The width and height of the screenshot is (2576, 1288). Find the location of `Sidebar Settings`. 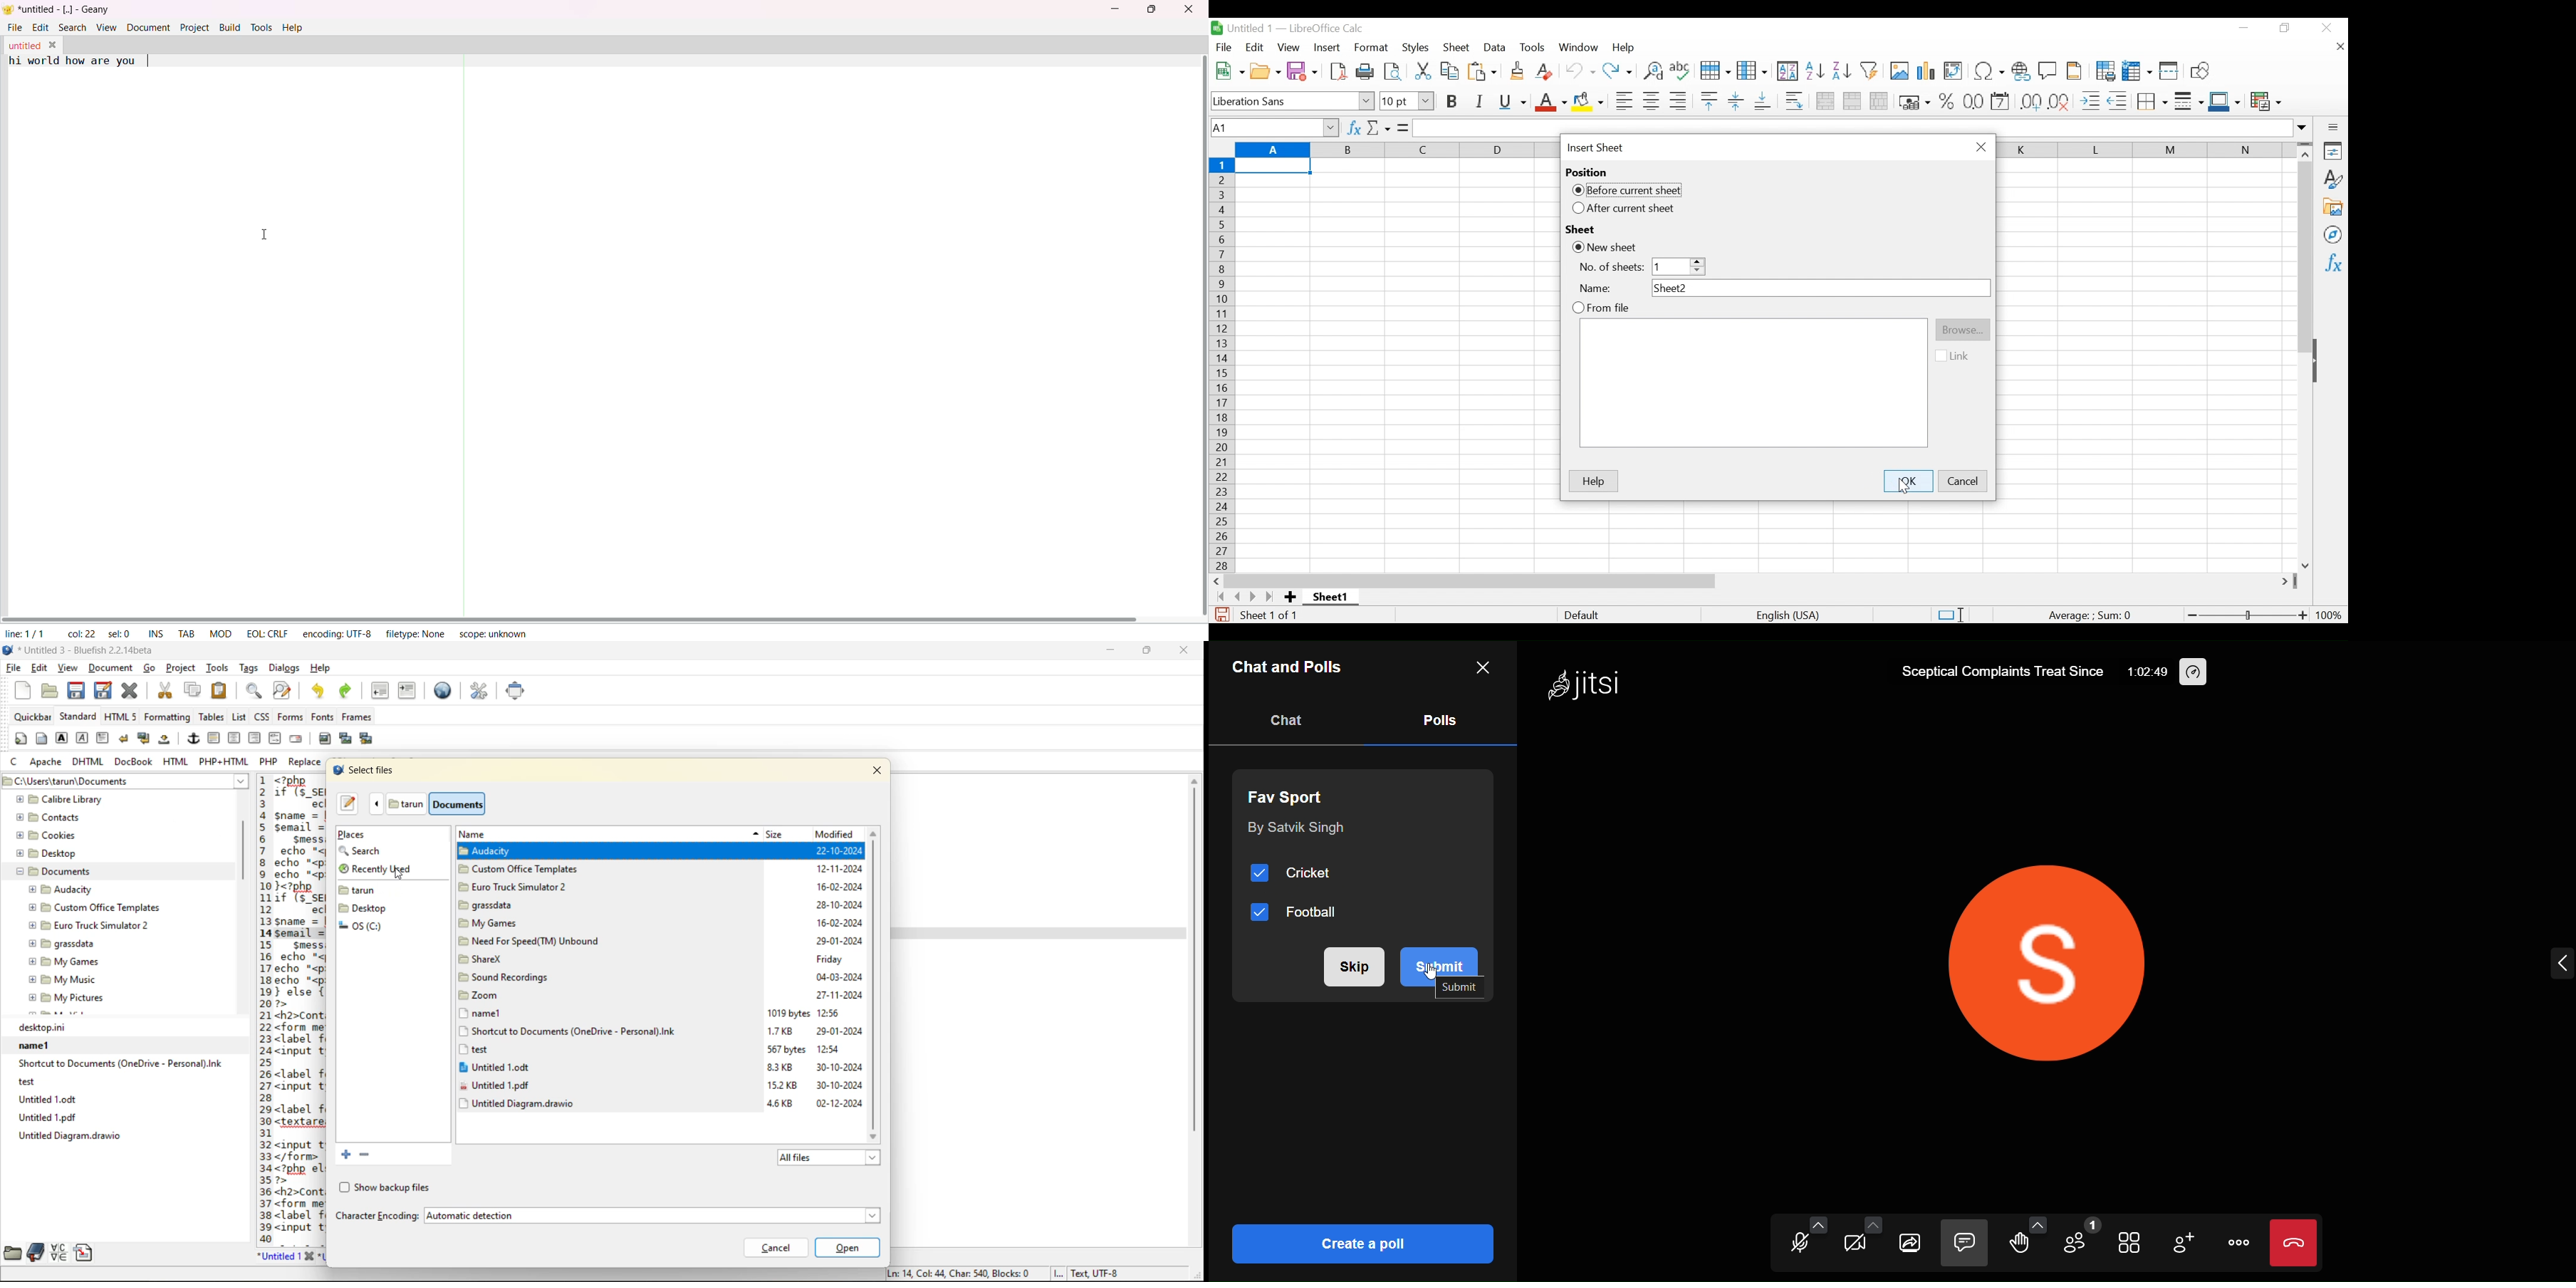

Sidebar Settings is located at coordinates (2332, 127).